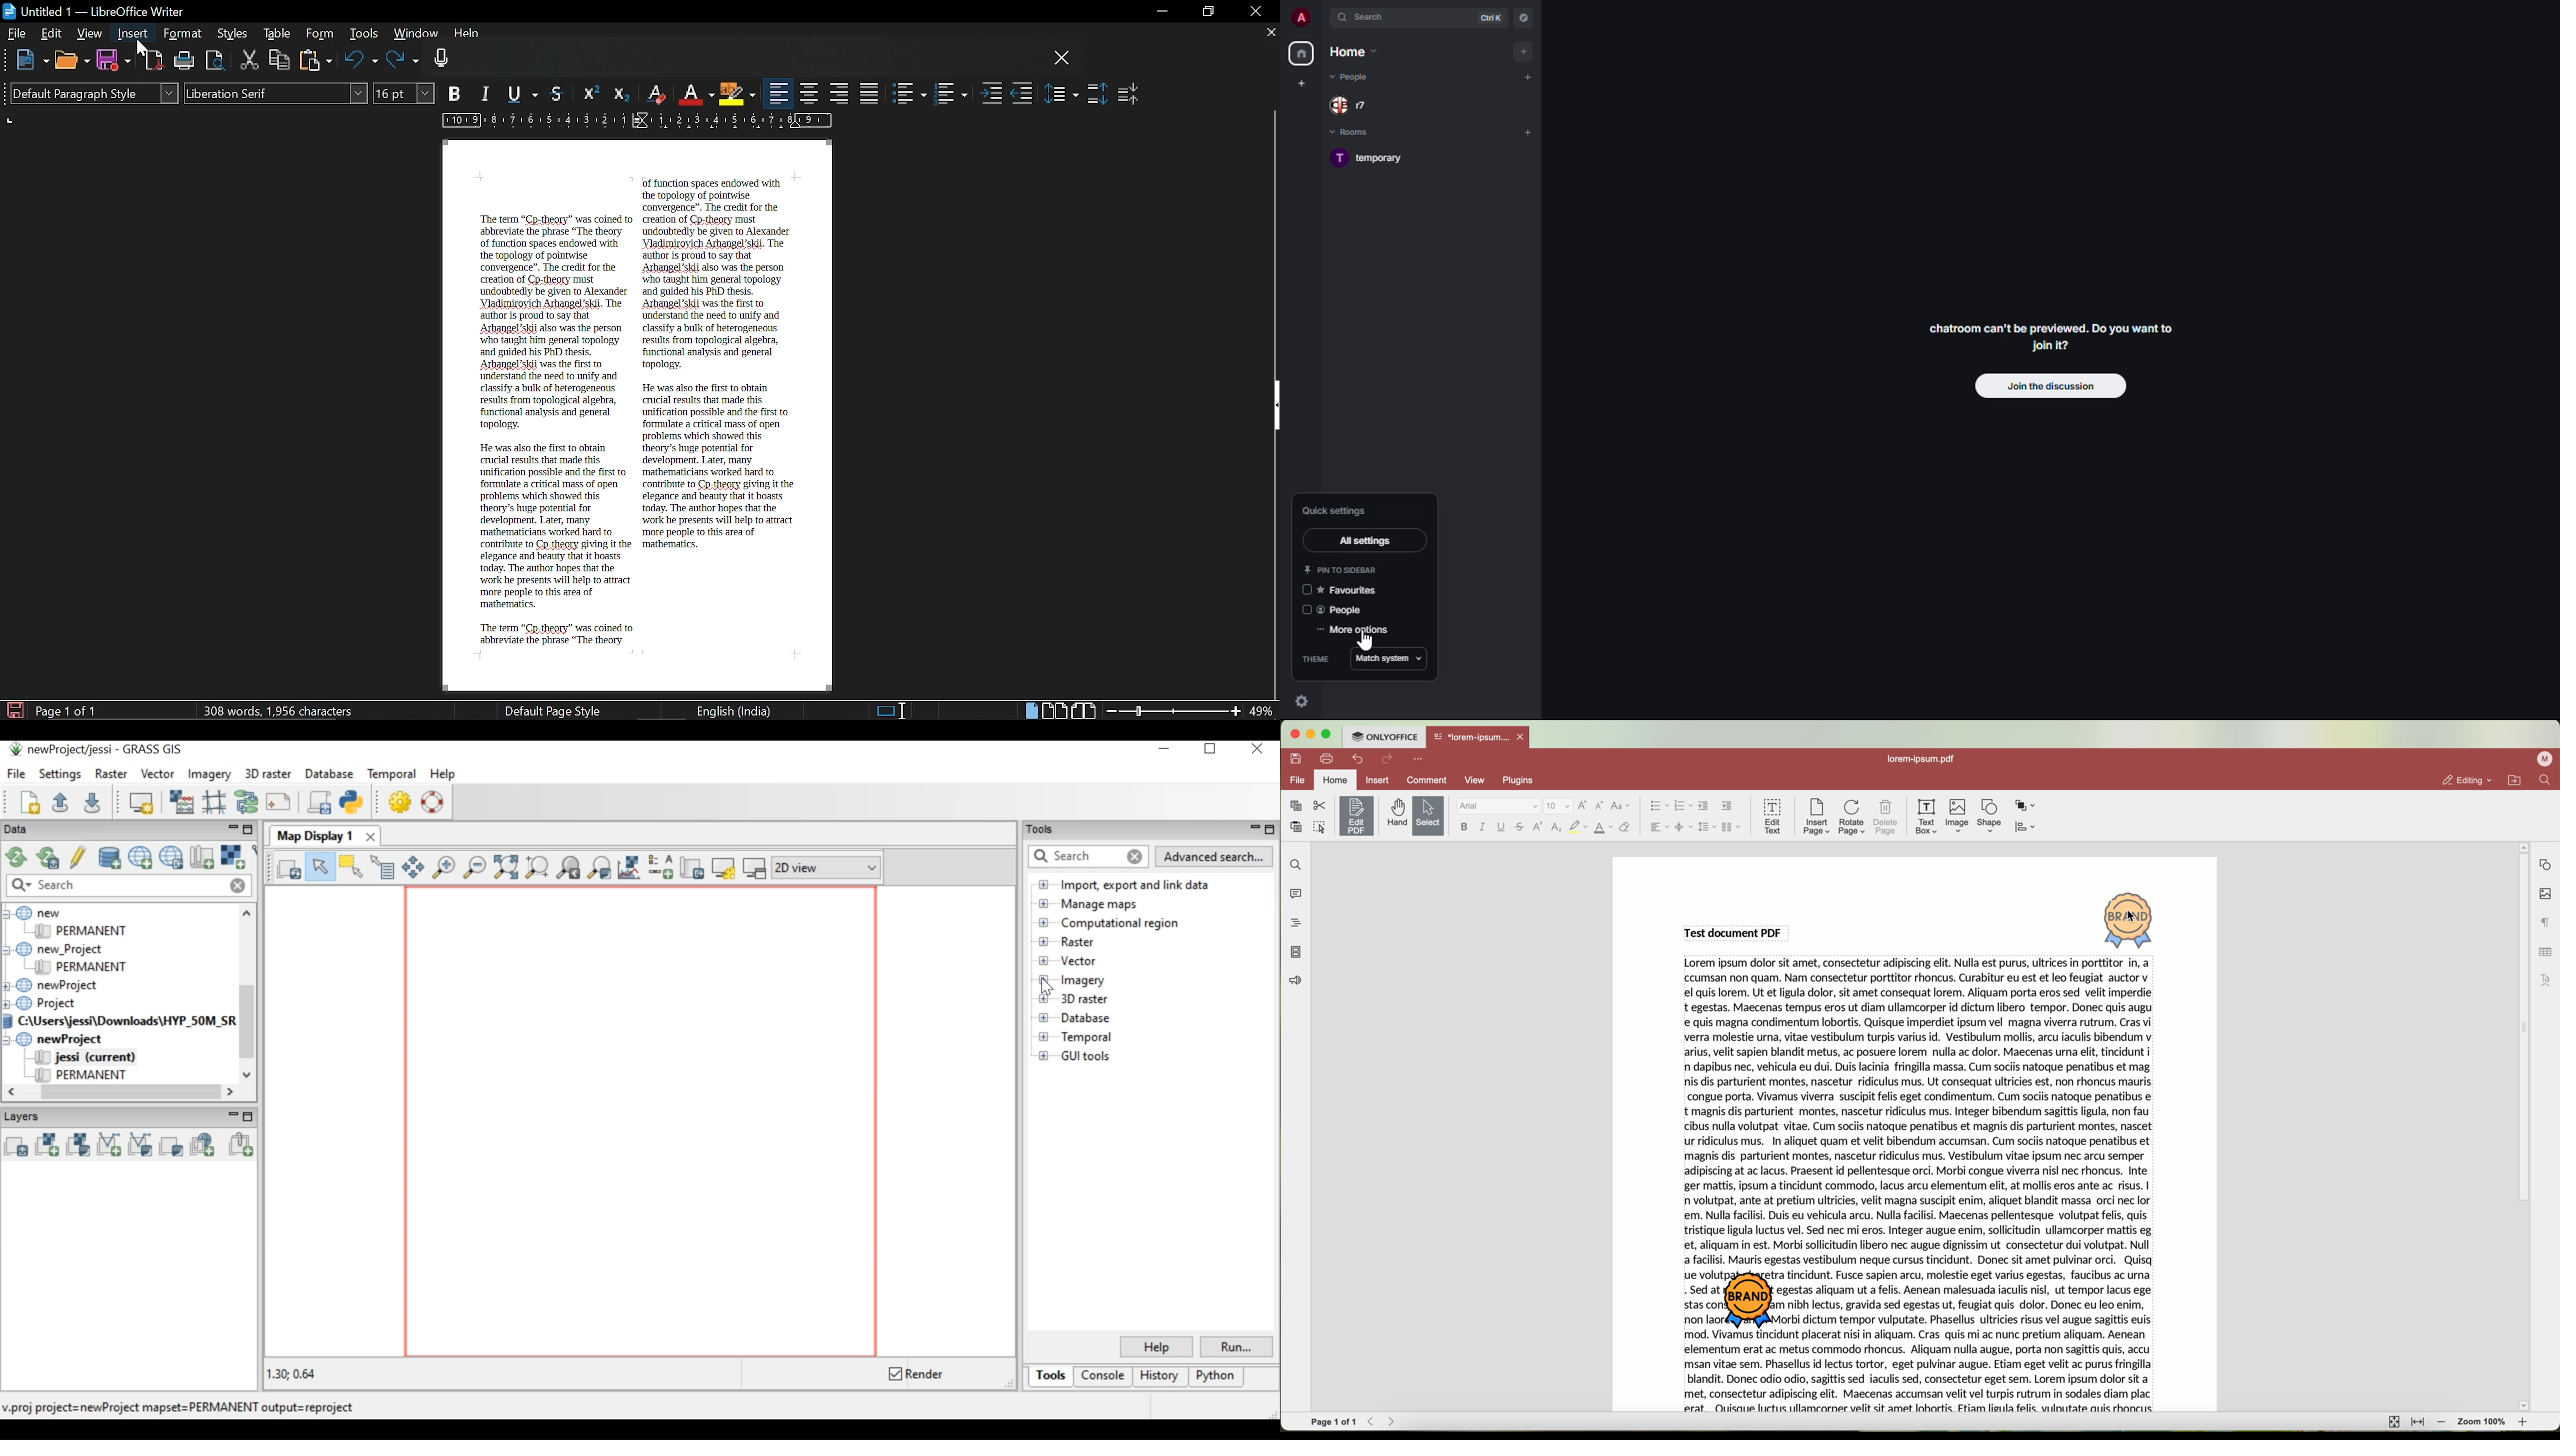 The height and width of the screenshot is (1456, 2576). I want to click on people, so click(1351, 105).